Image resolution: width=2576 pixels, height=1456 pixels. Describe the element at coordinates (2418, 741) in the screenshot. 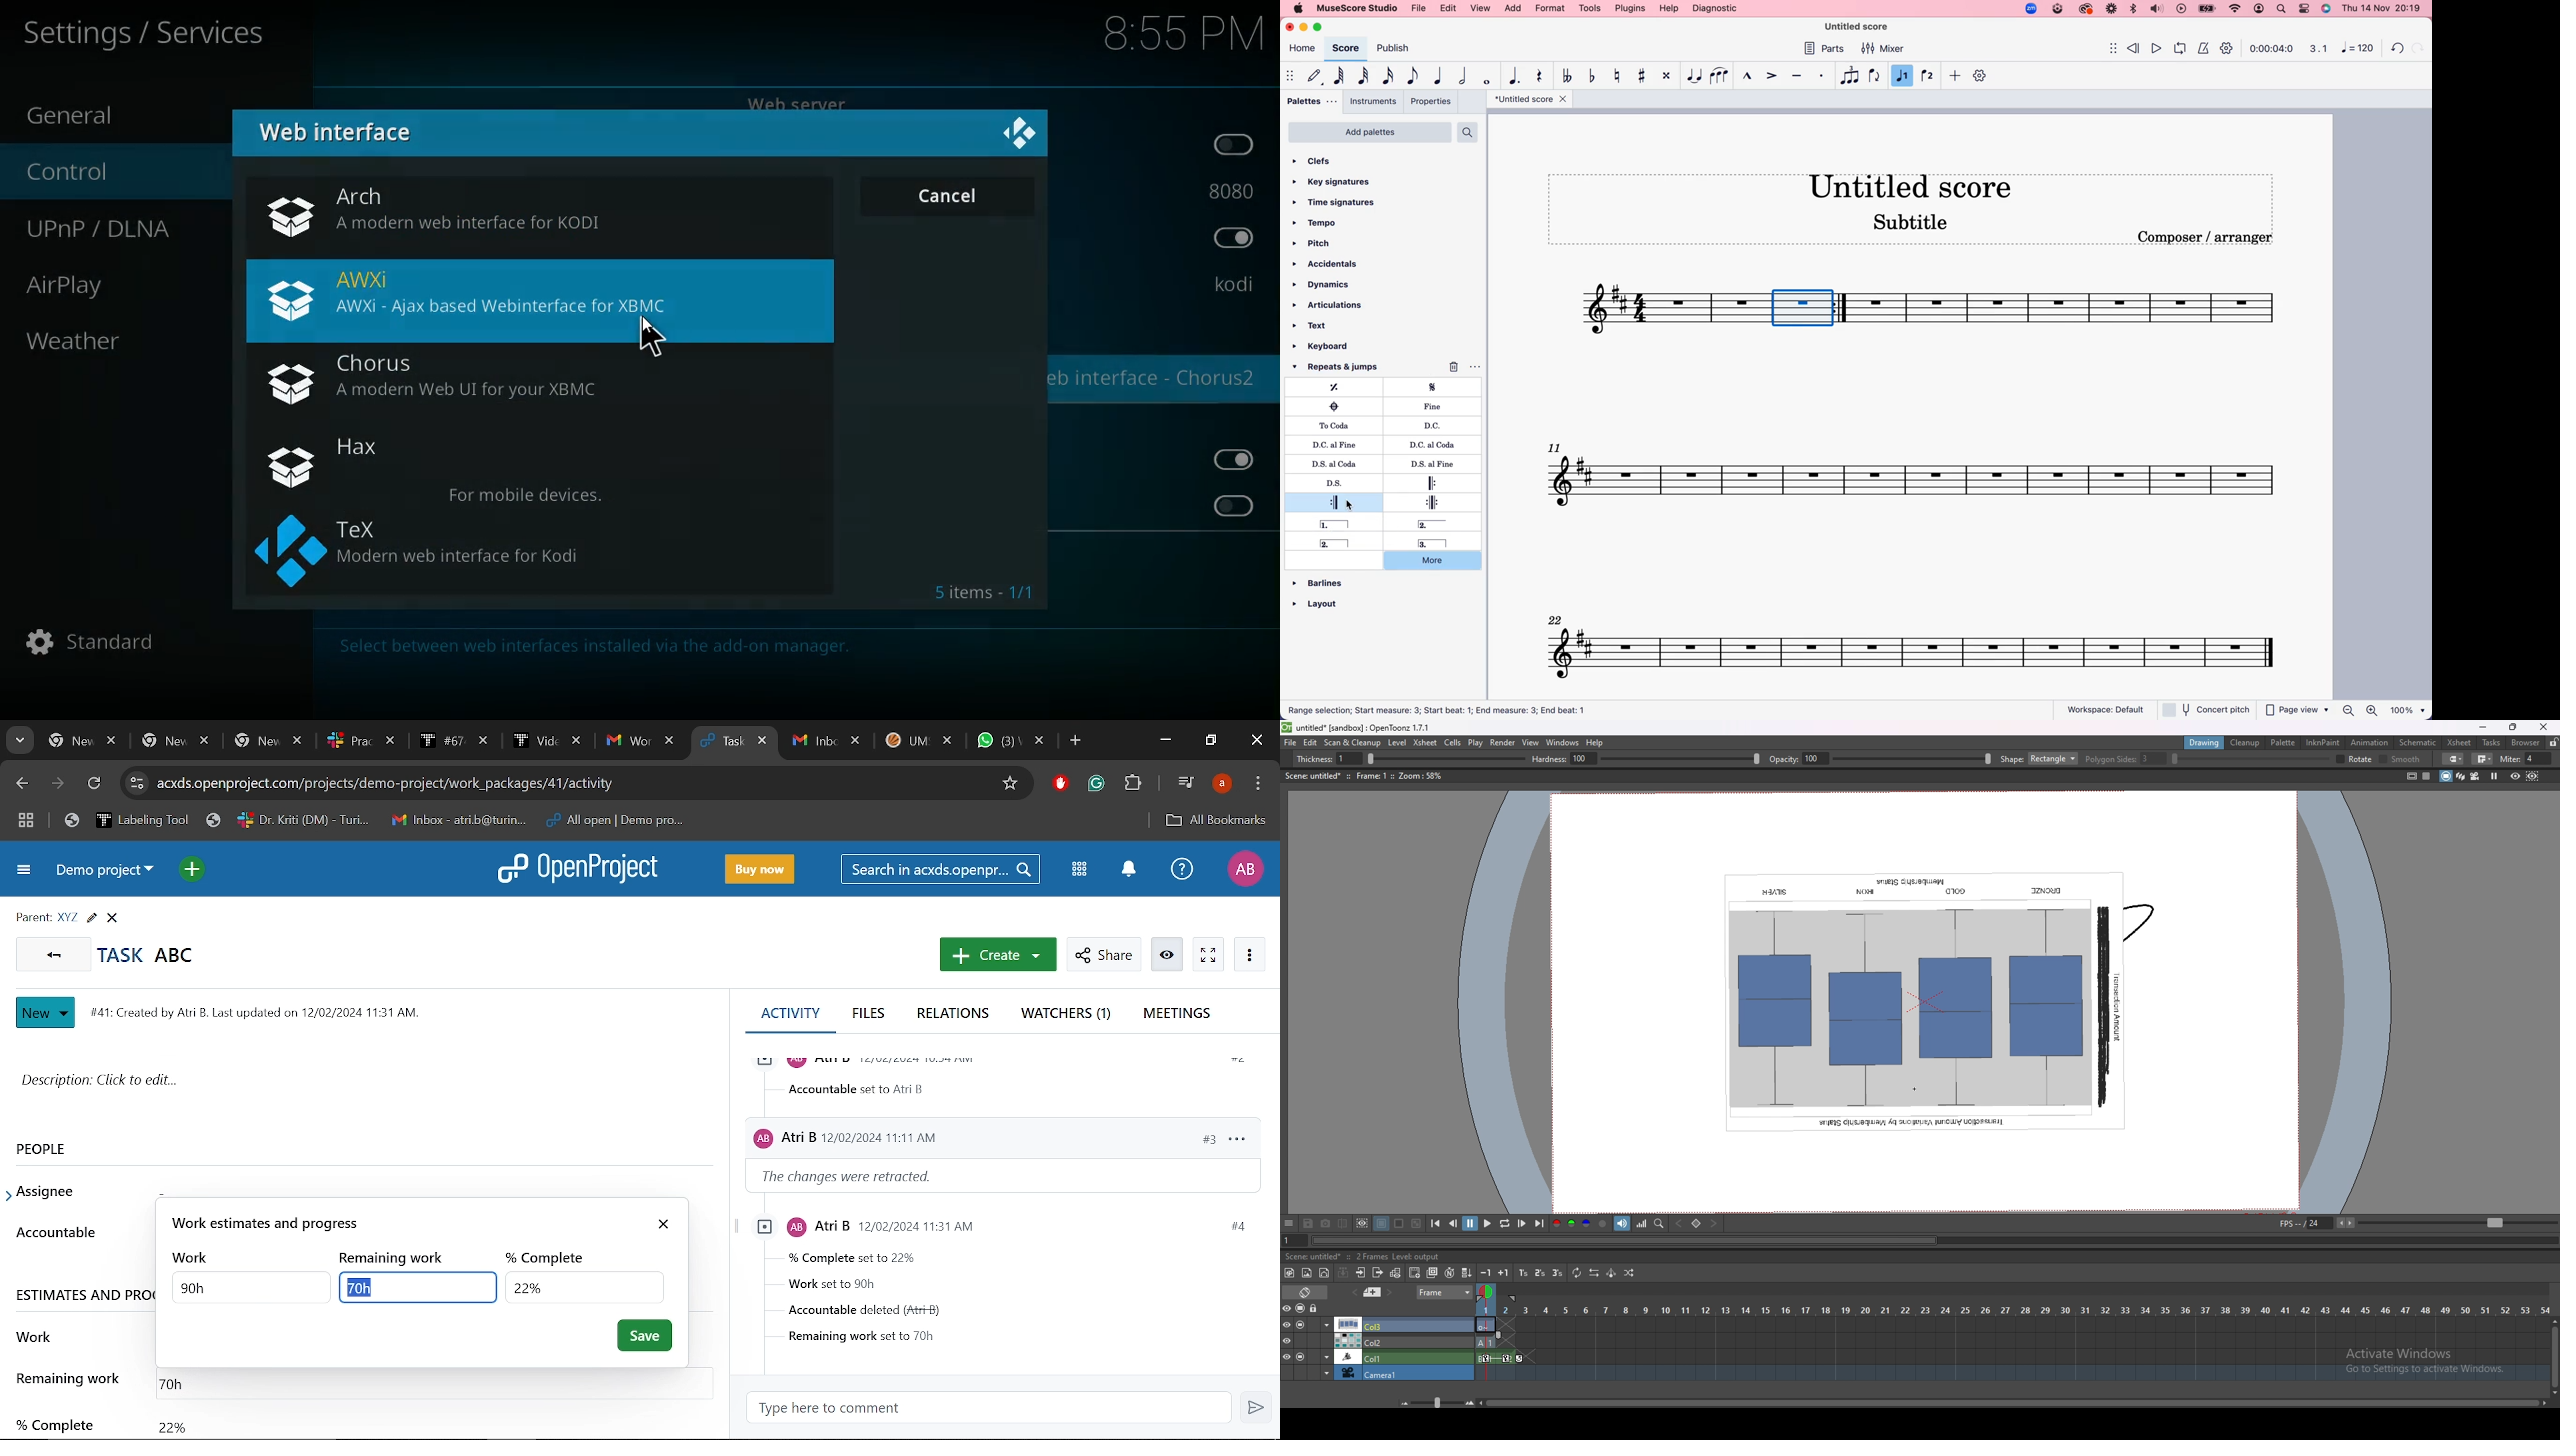

I see `schematic` at that location.